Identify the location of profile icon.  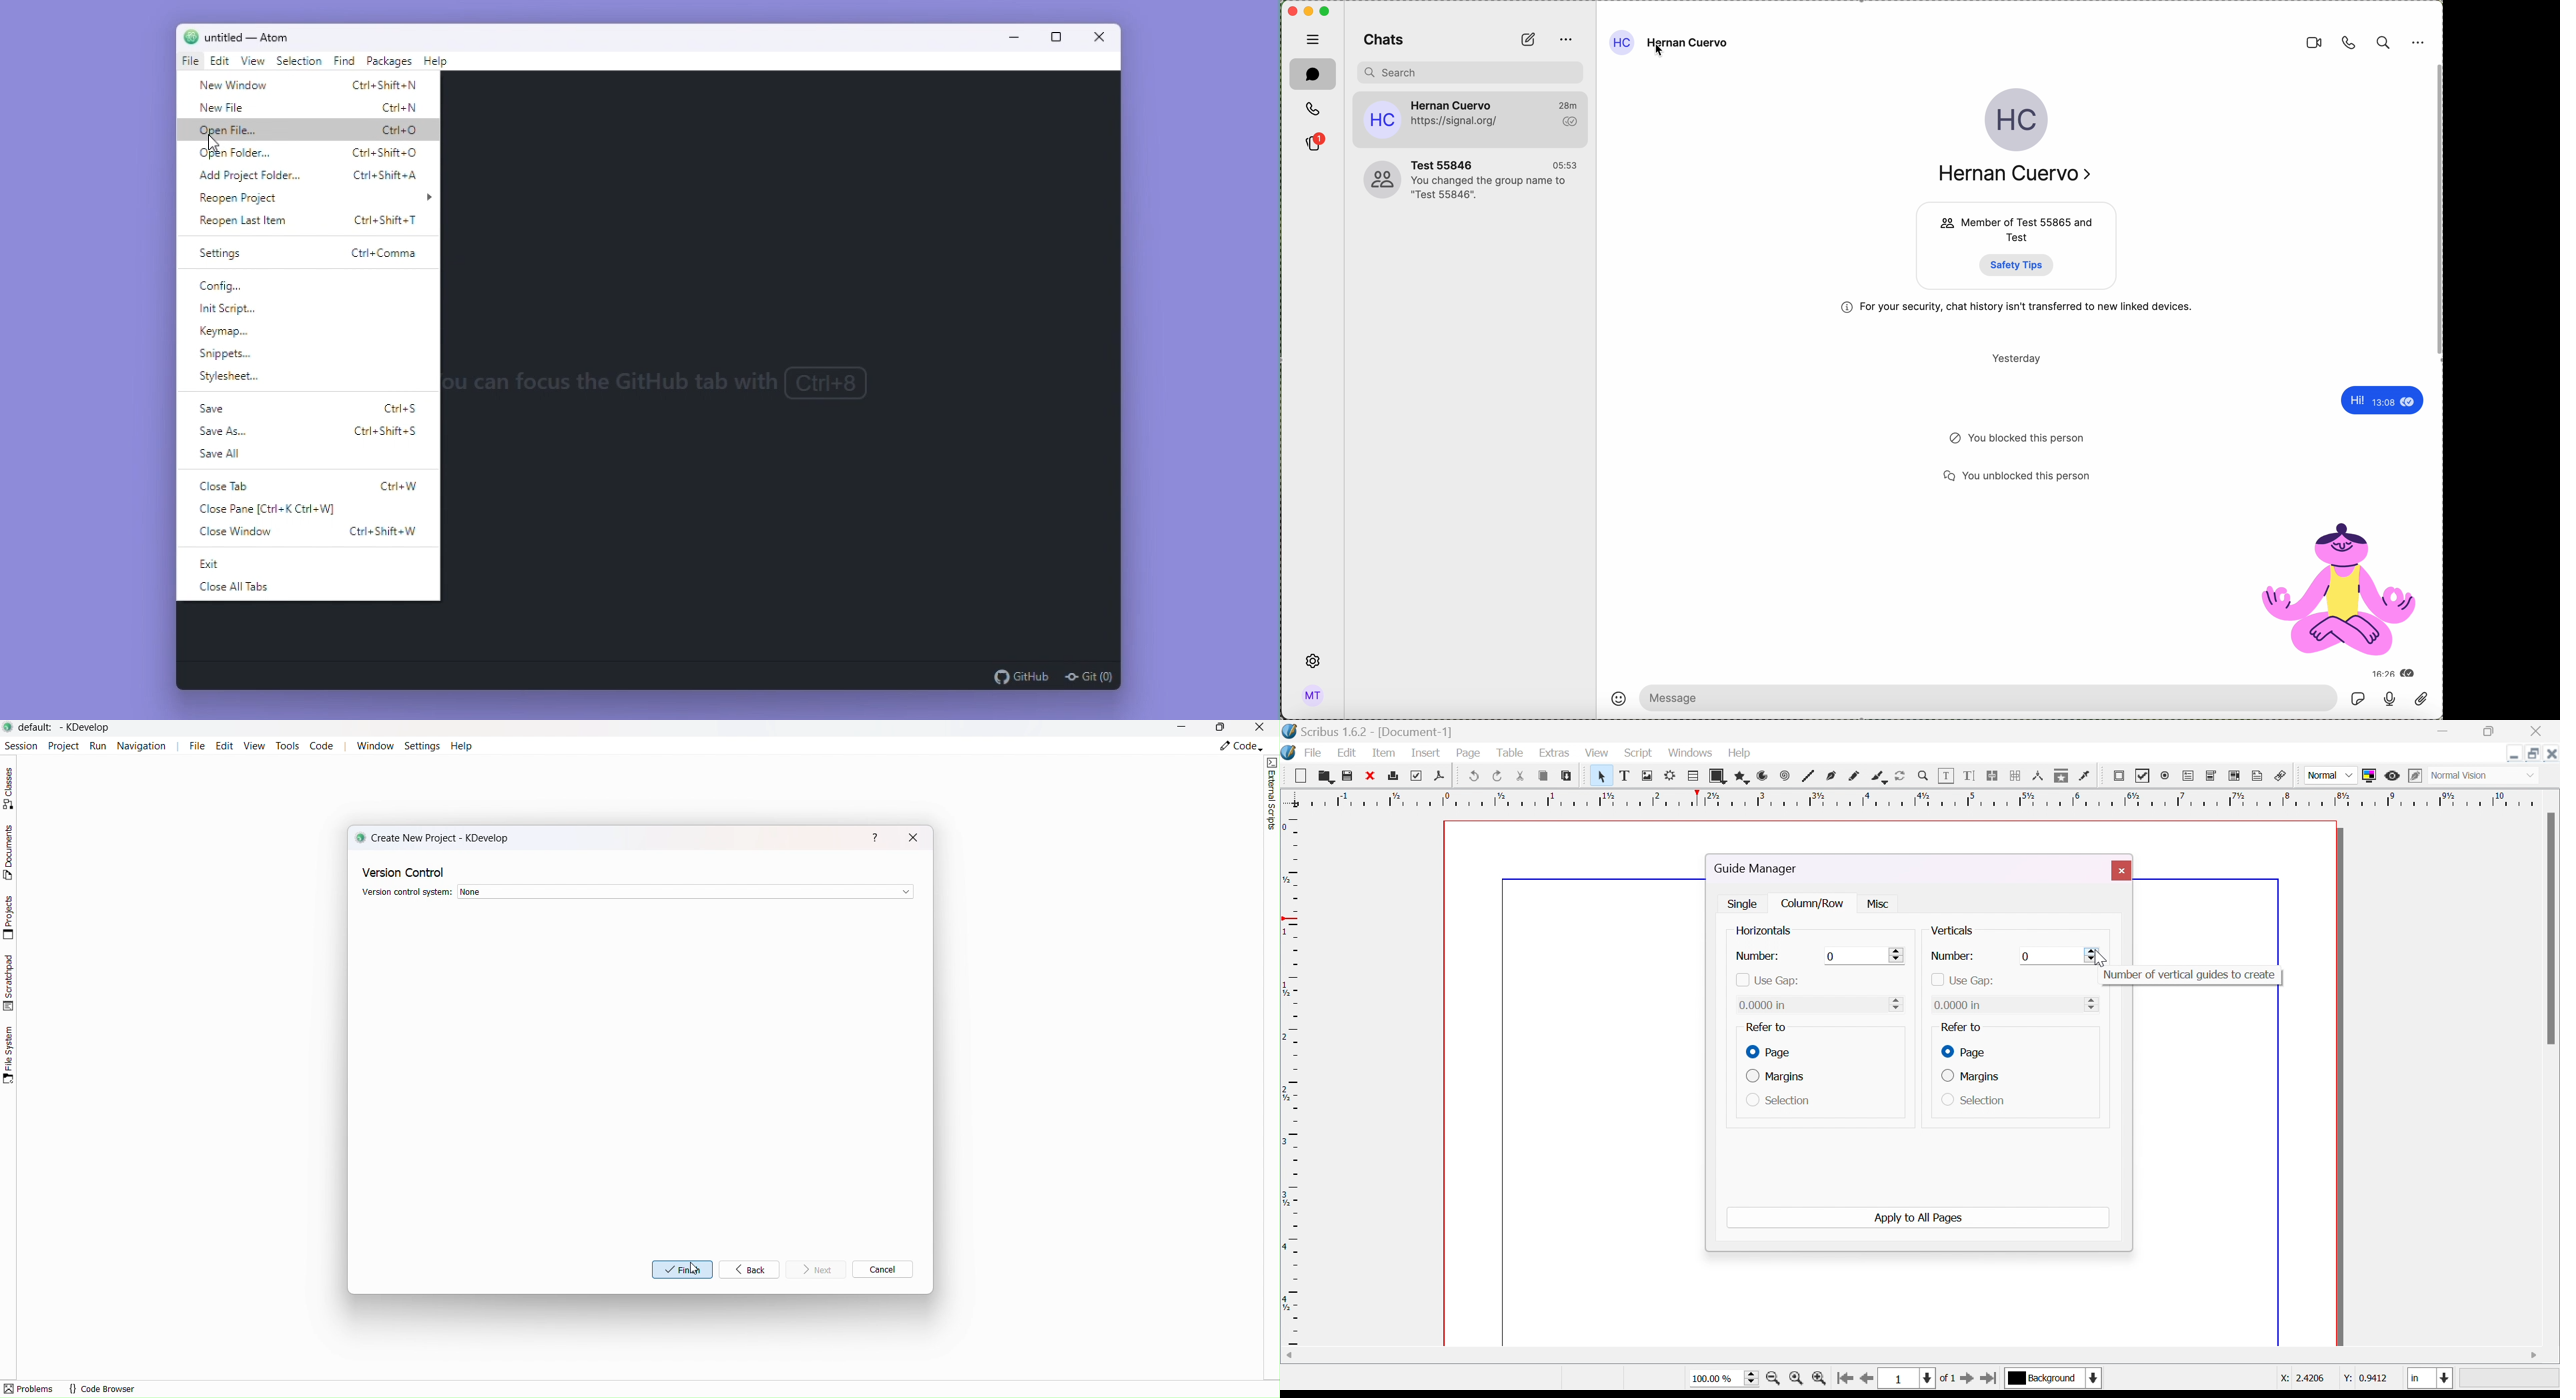
(1381, 120).